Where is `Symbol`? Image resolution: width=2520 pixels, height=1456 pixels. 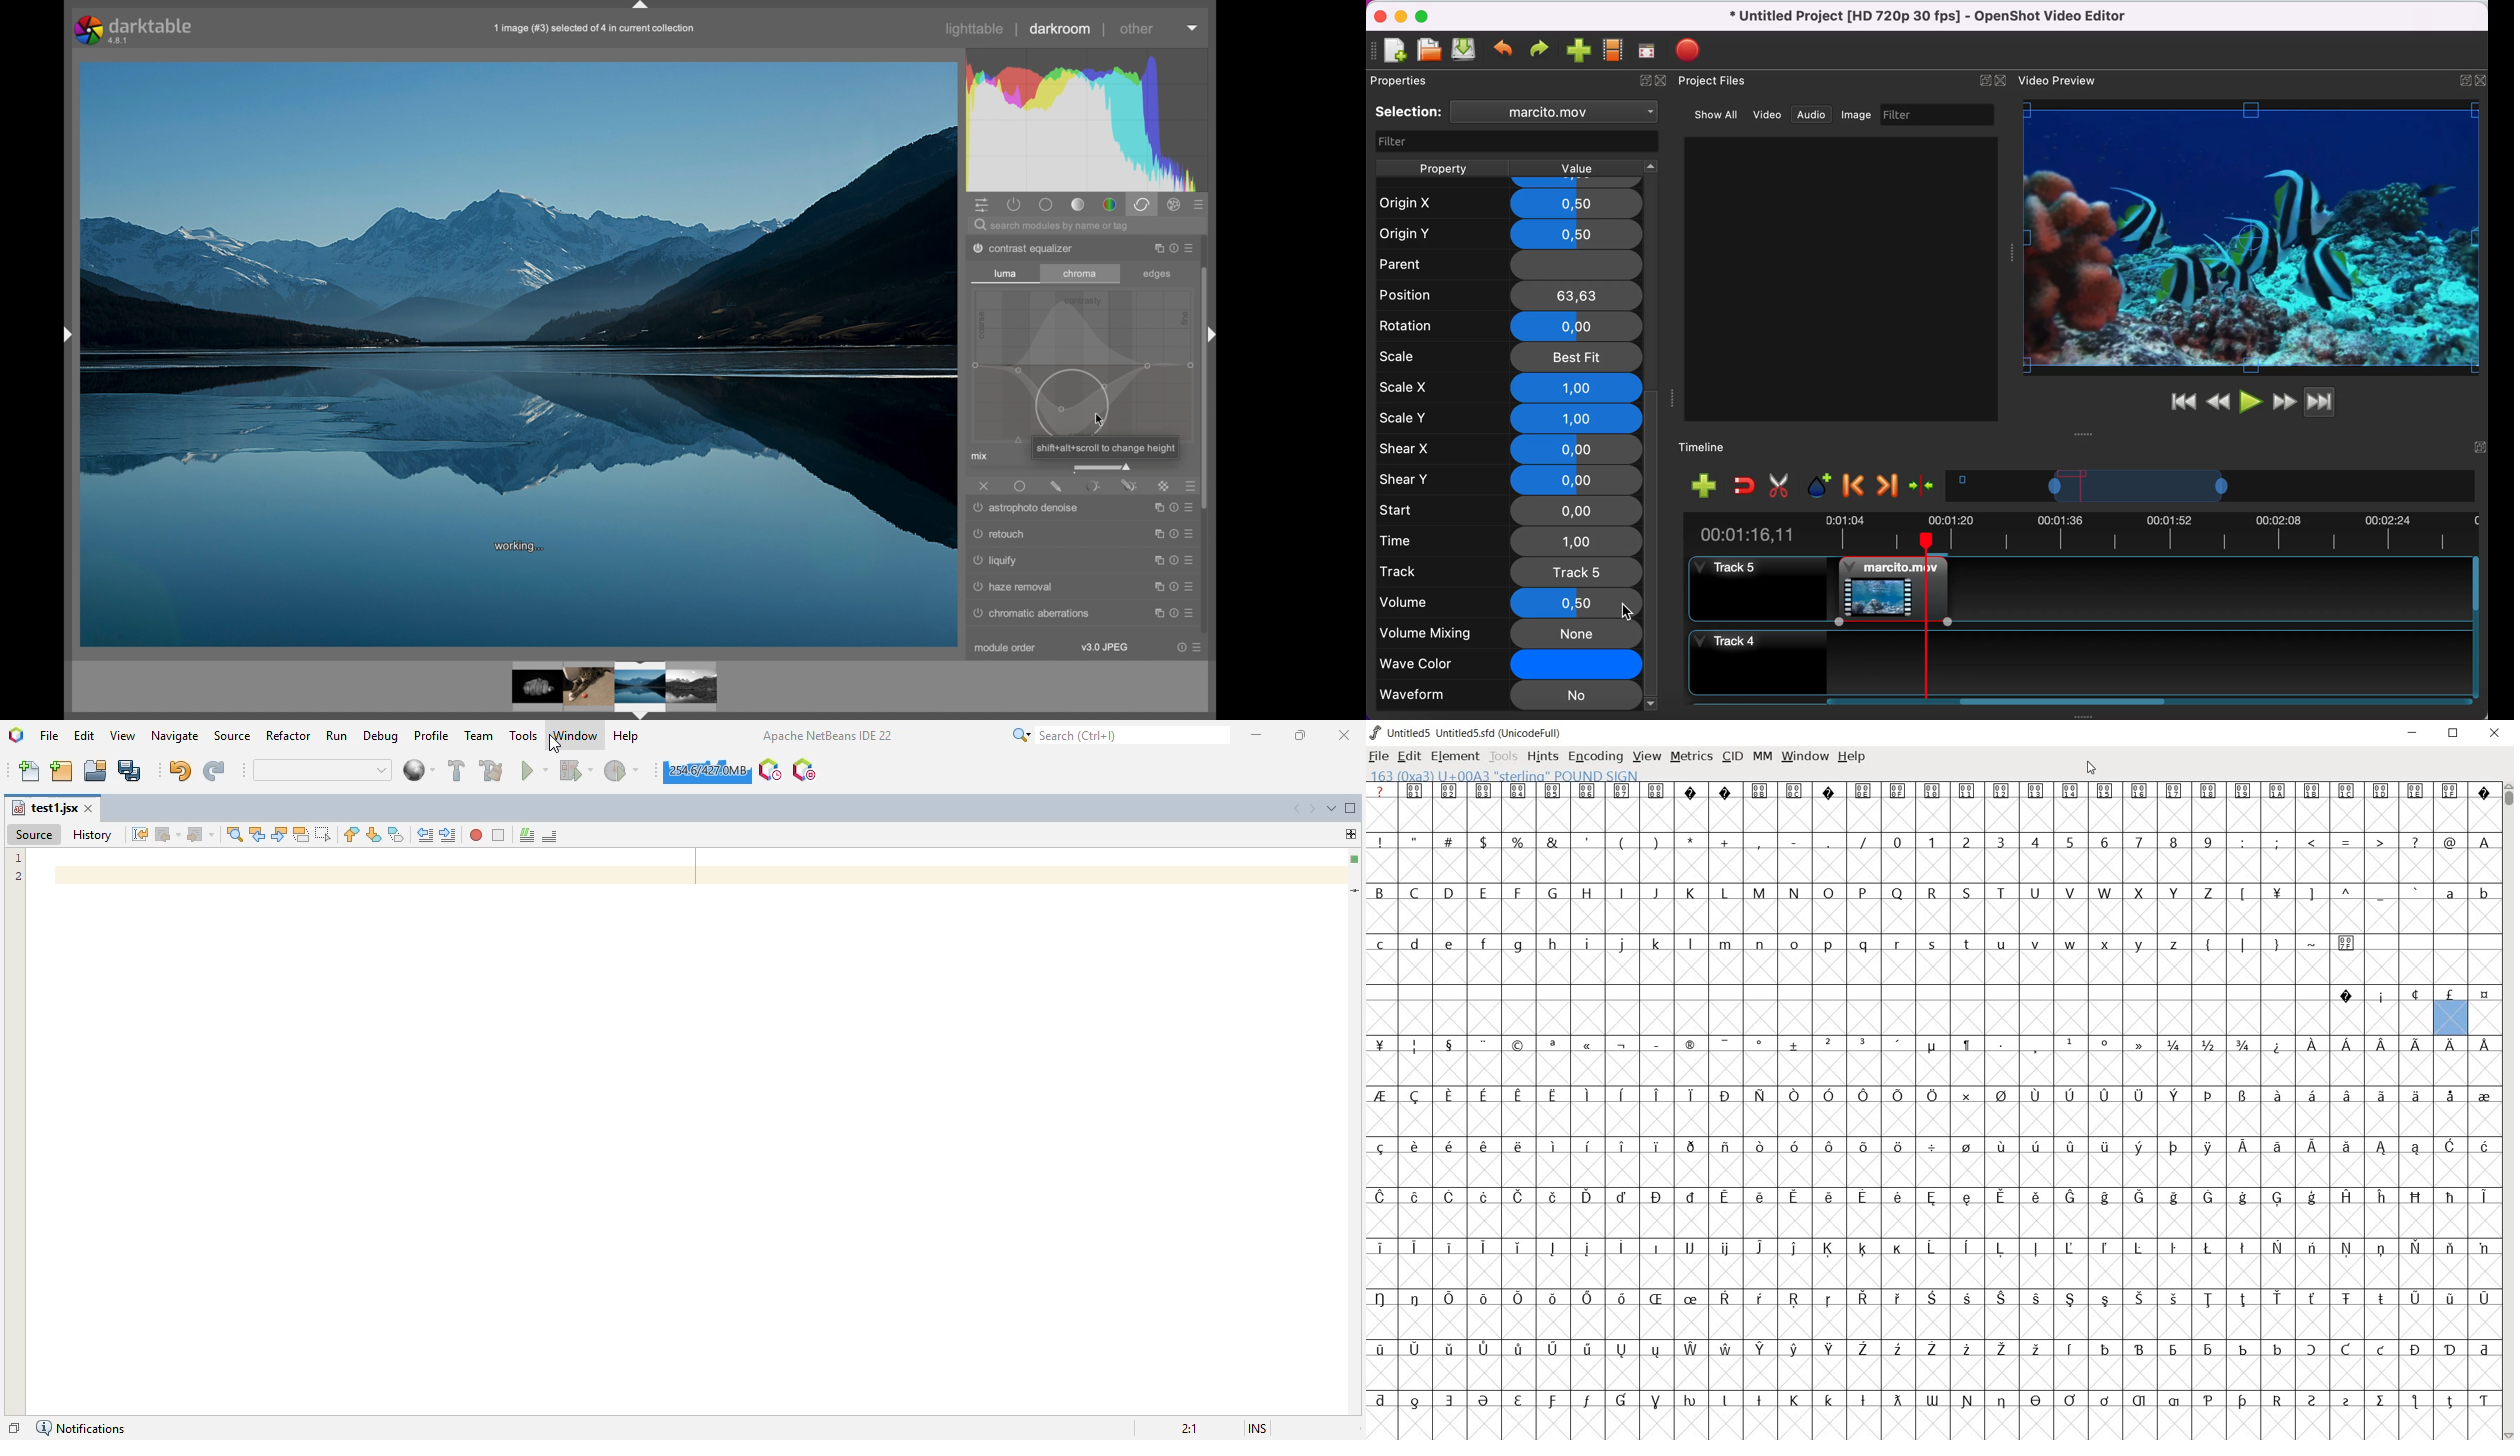 Symbol is located at coordinates (1656, 1402).